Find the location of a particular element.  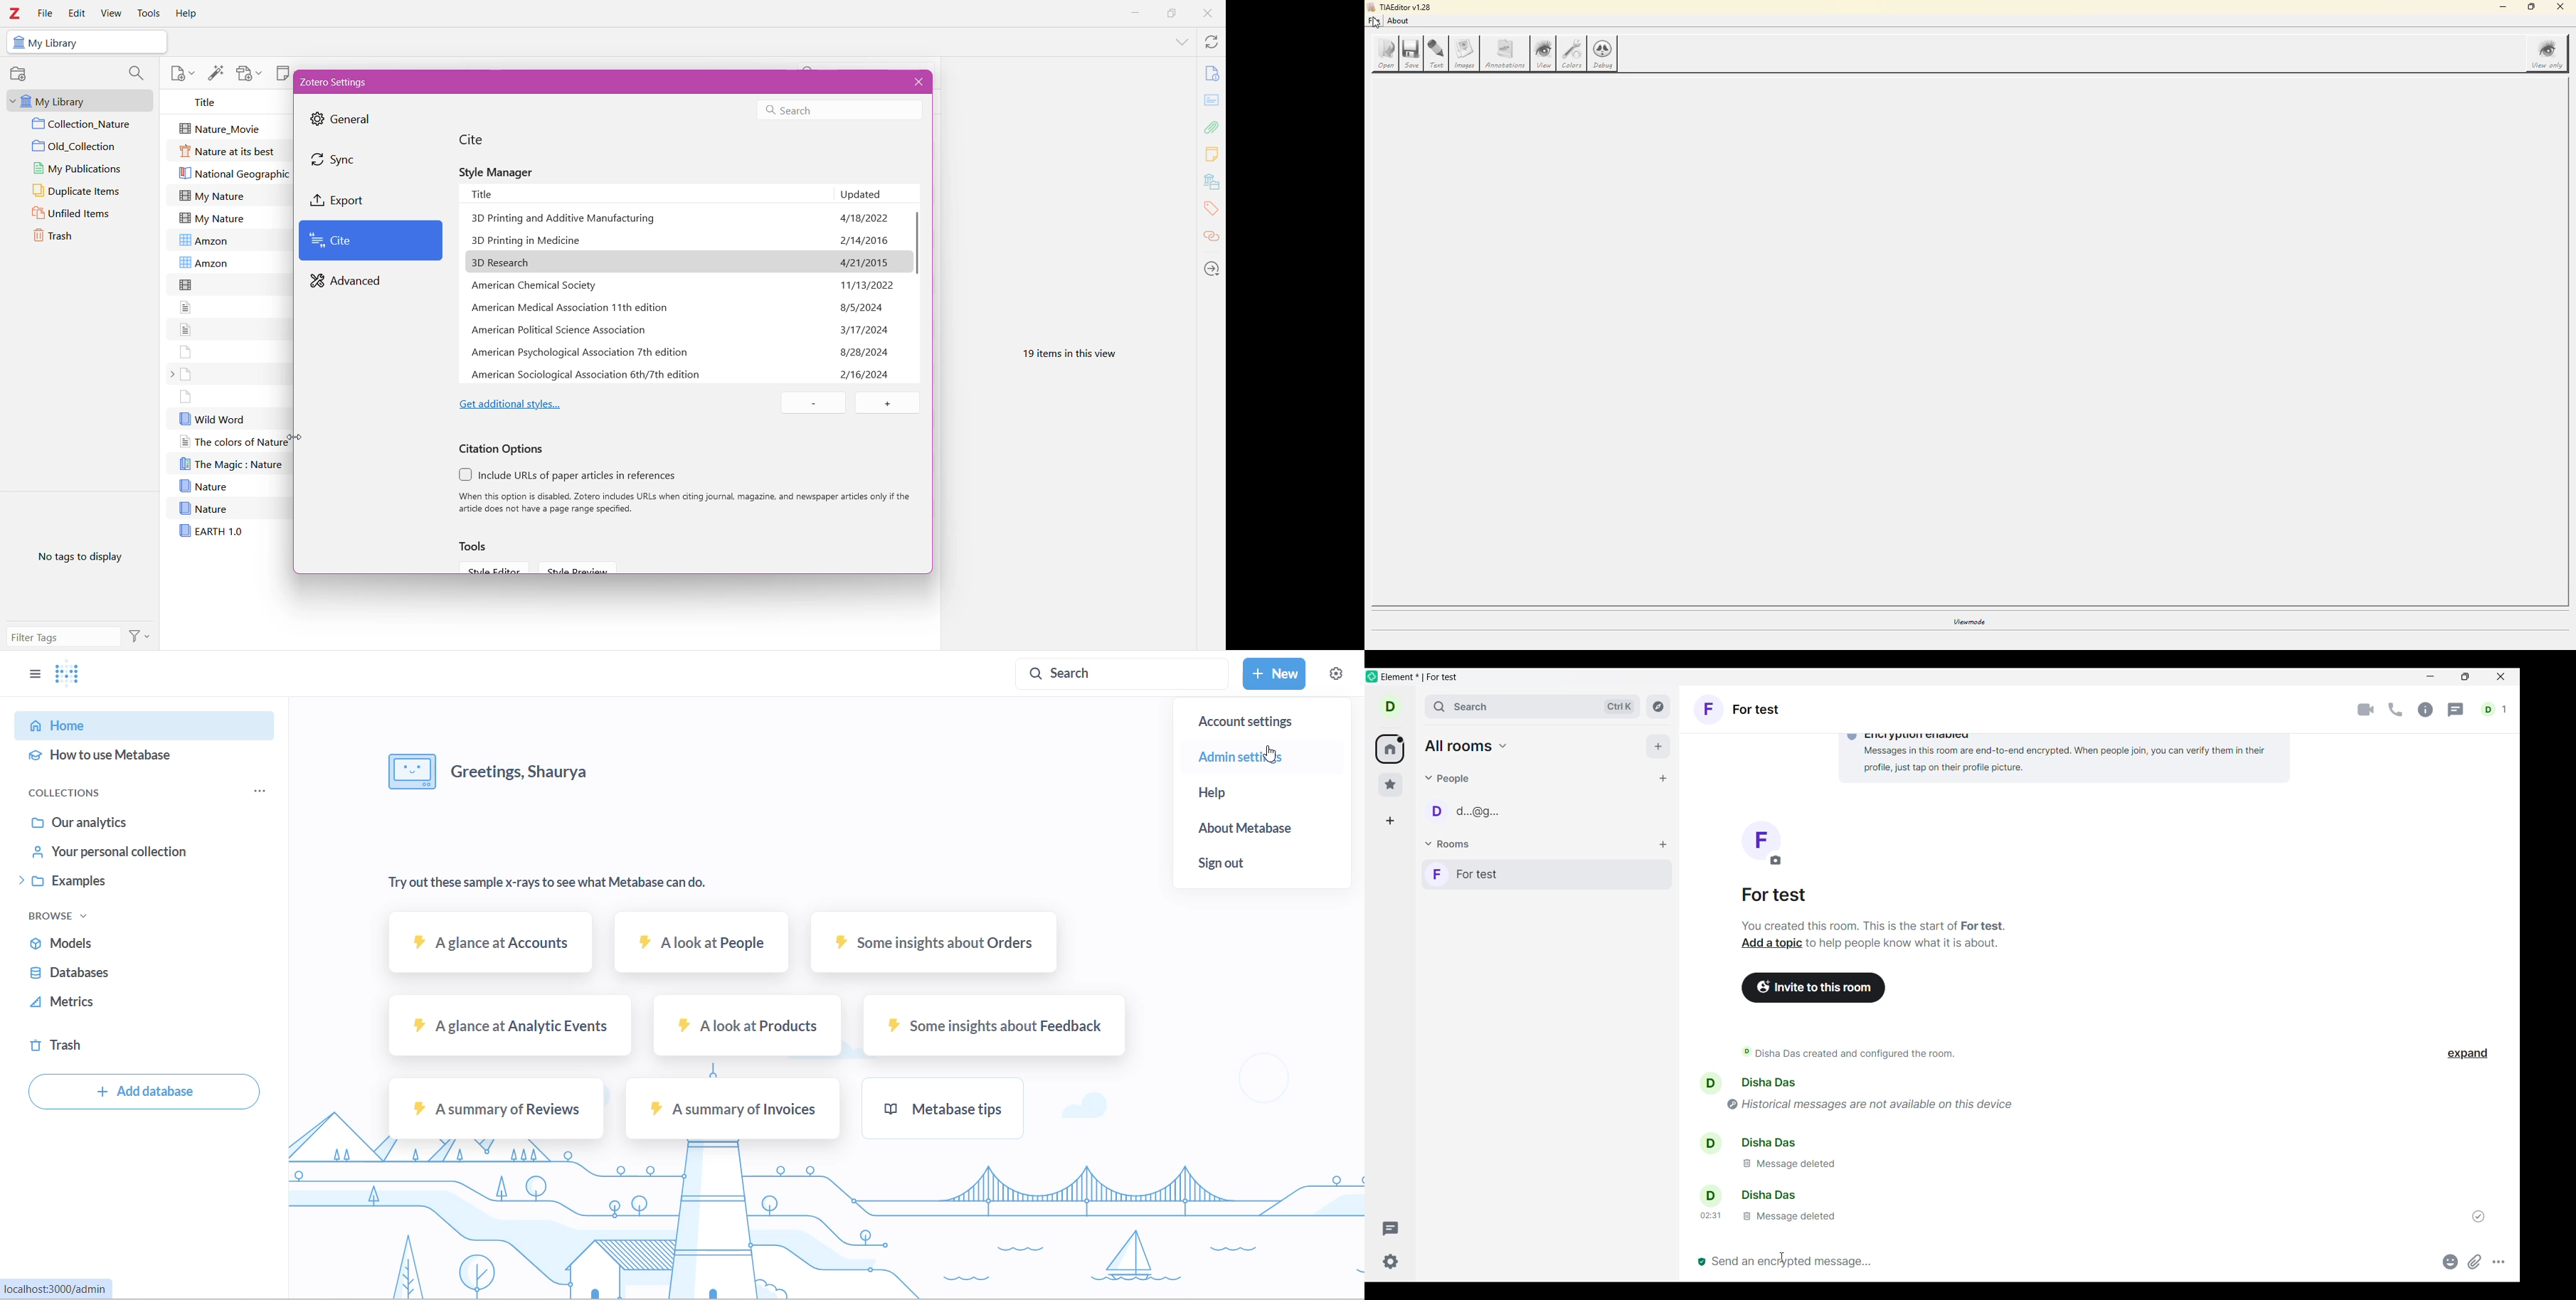

everyone in this room is verified is located at coordinates (1700, 1260).